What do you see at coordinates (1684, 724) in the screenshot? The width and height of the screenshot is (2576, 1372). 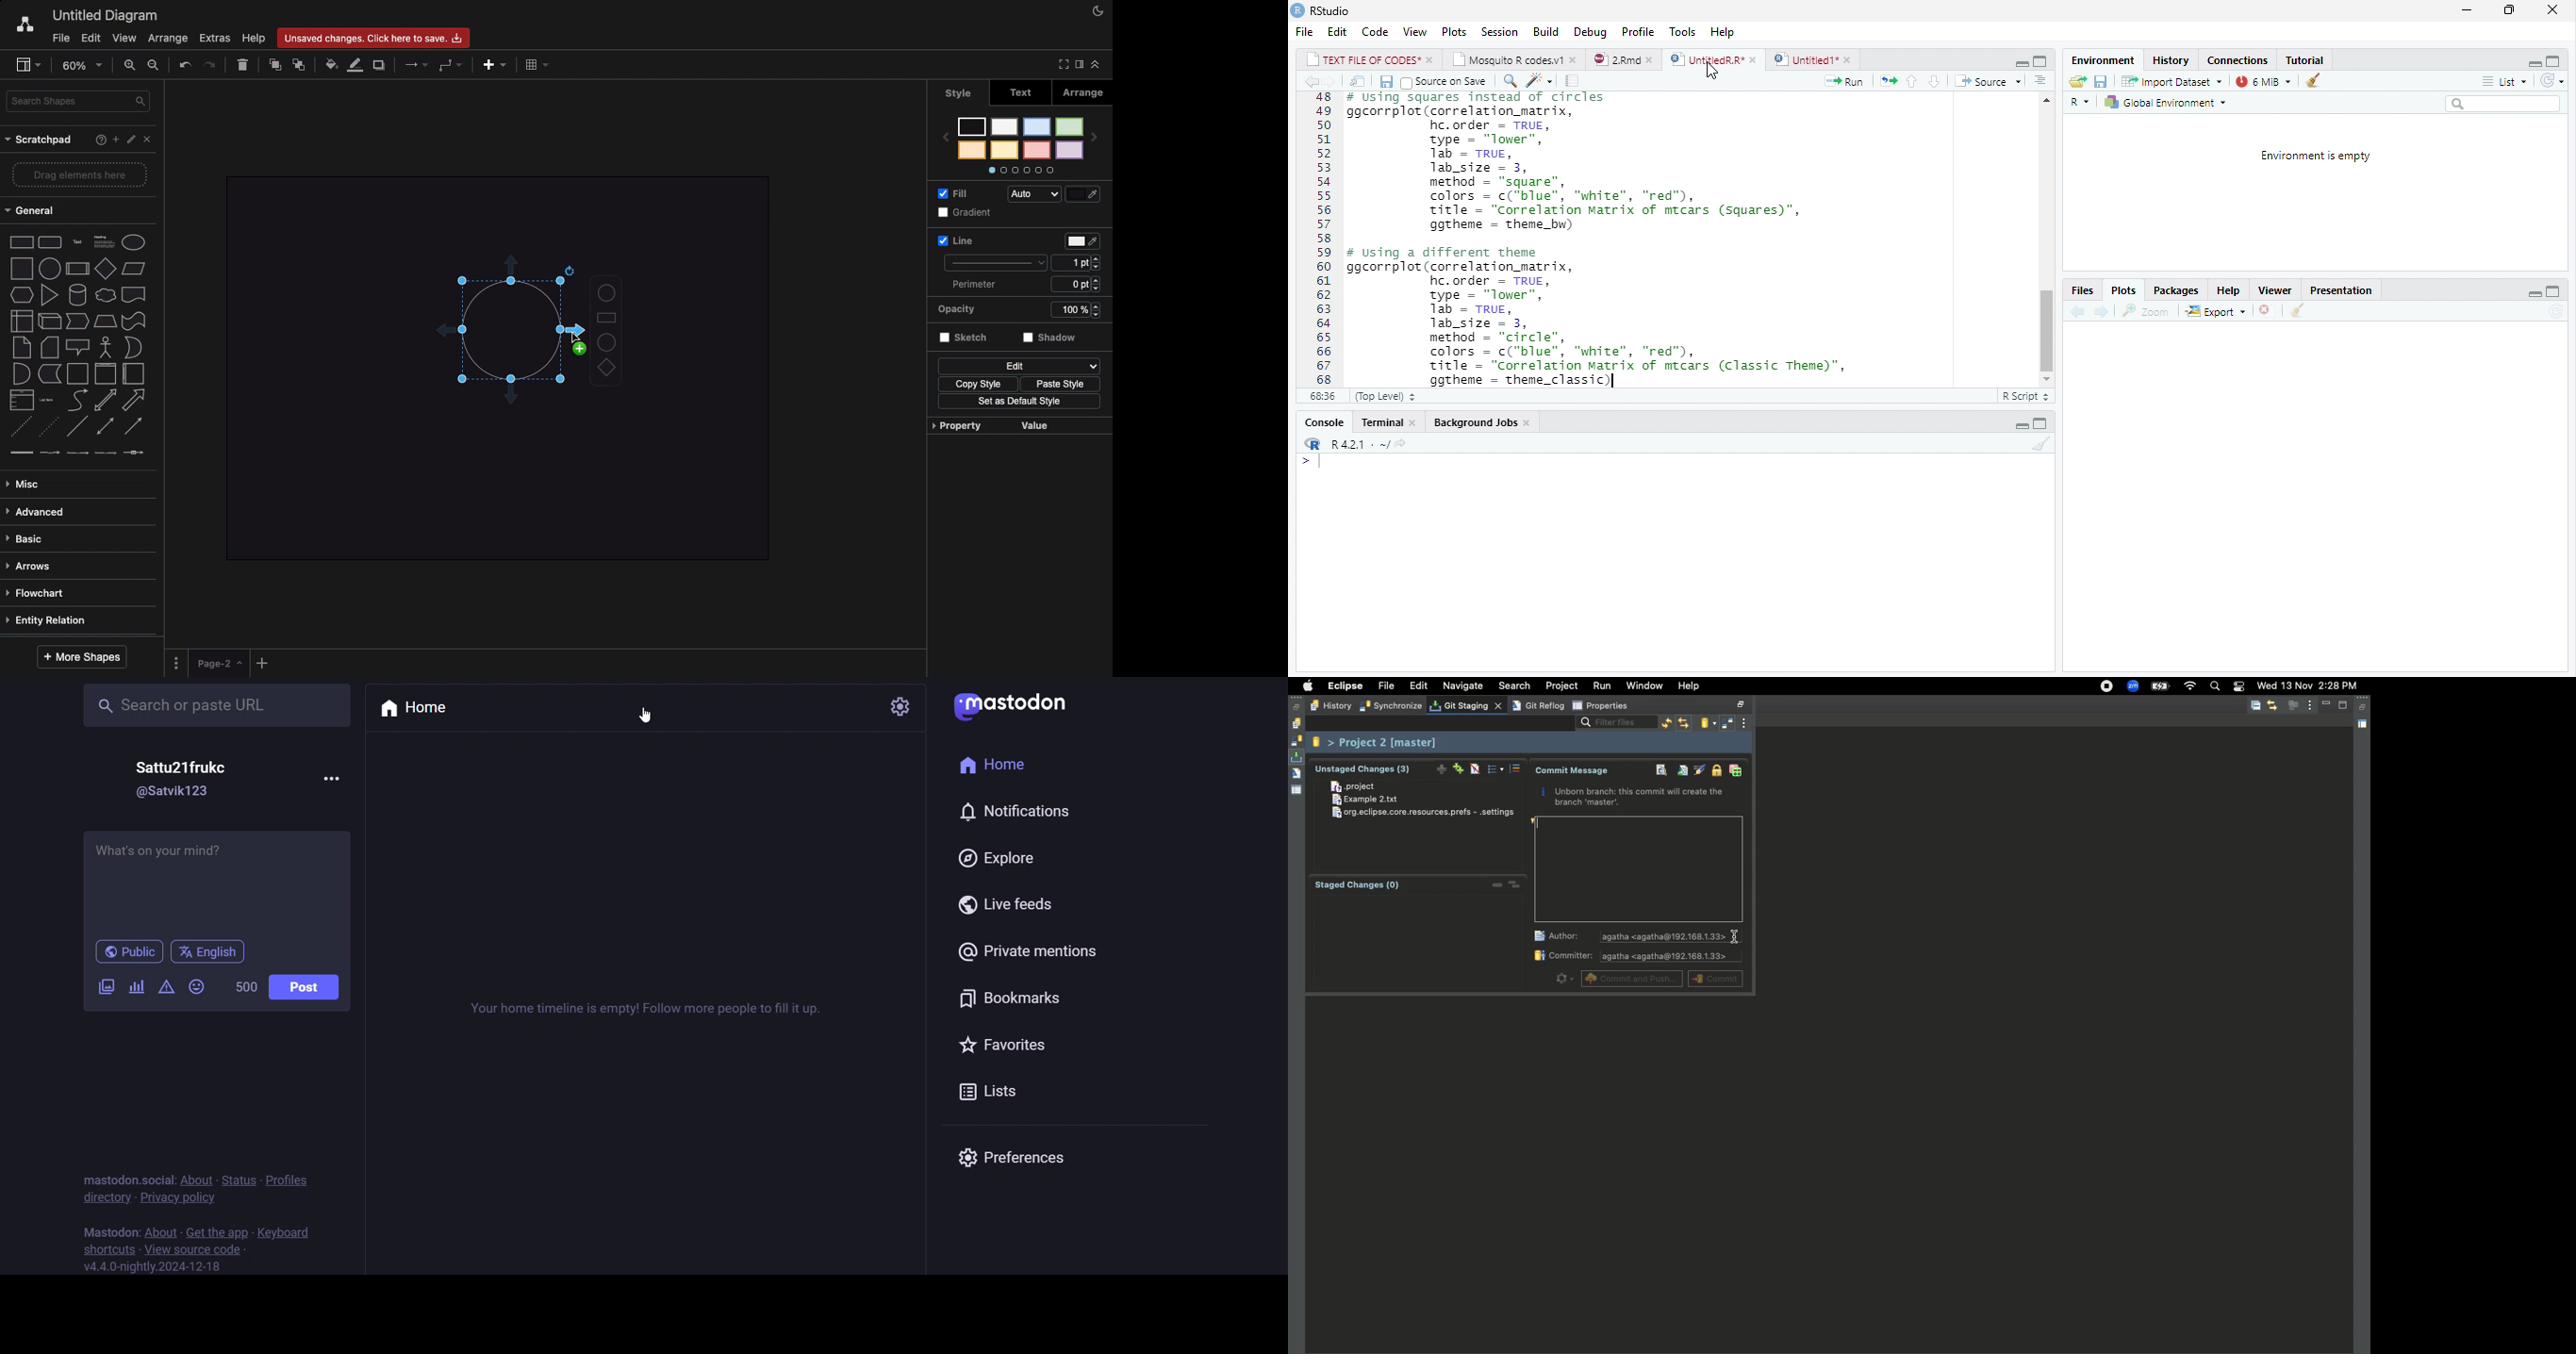 I see `Link with editor and selection` at bounding box center [1684, 724].